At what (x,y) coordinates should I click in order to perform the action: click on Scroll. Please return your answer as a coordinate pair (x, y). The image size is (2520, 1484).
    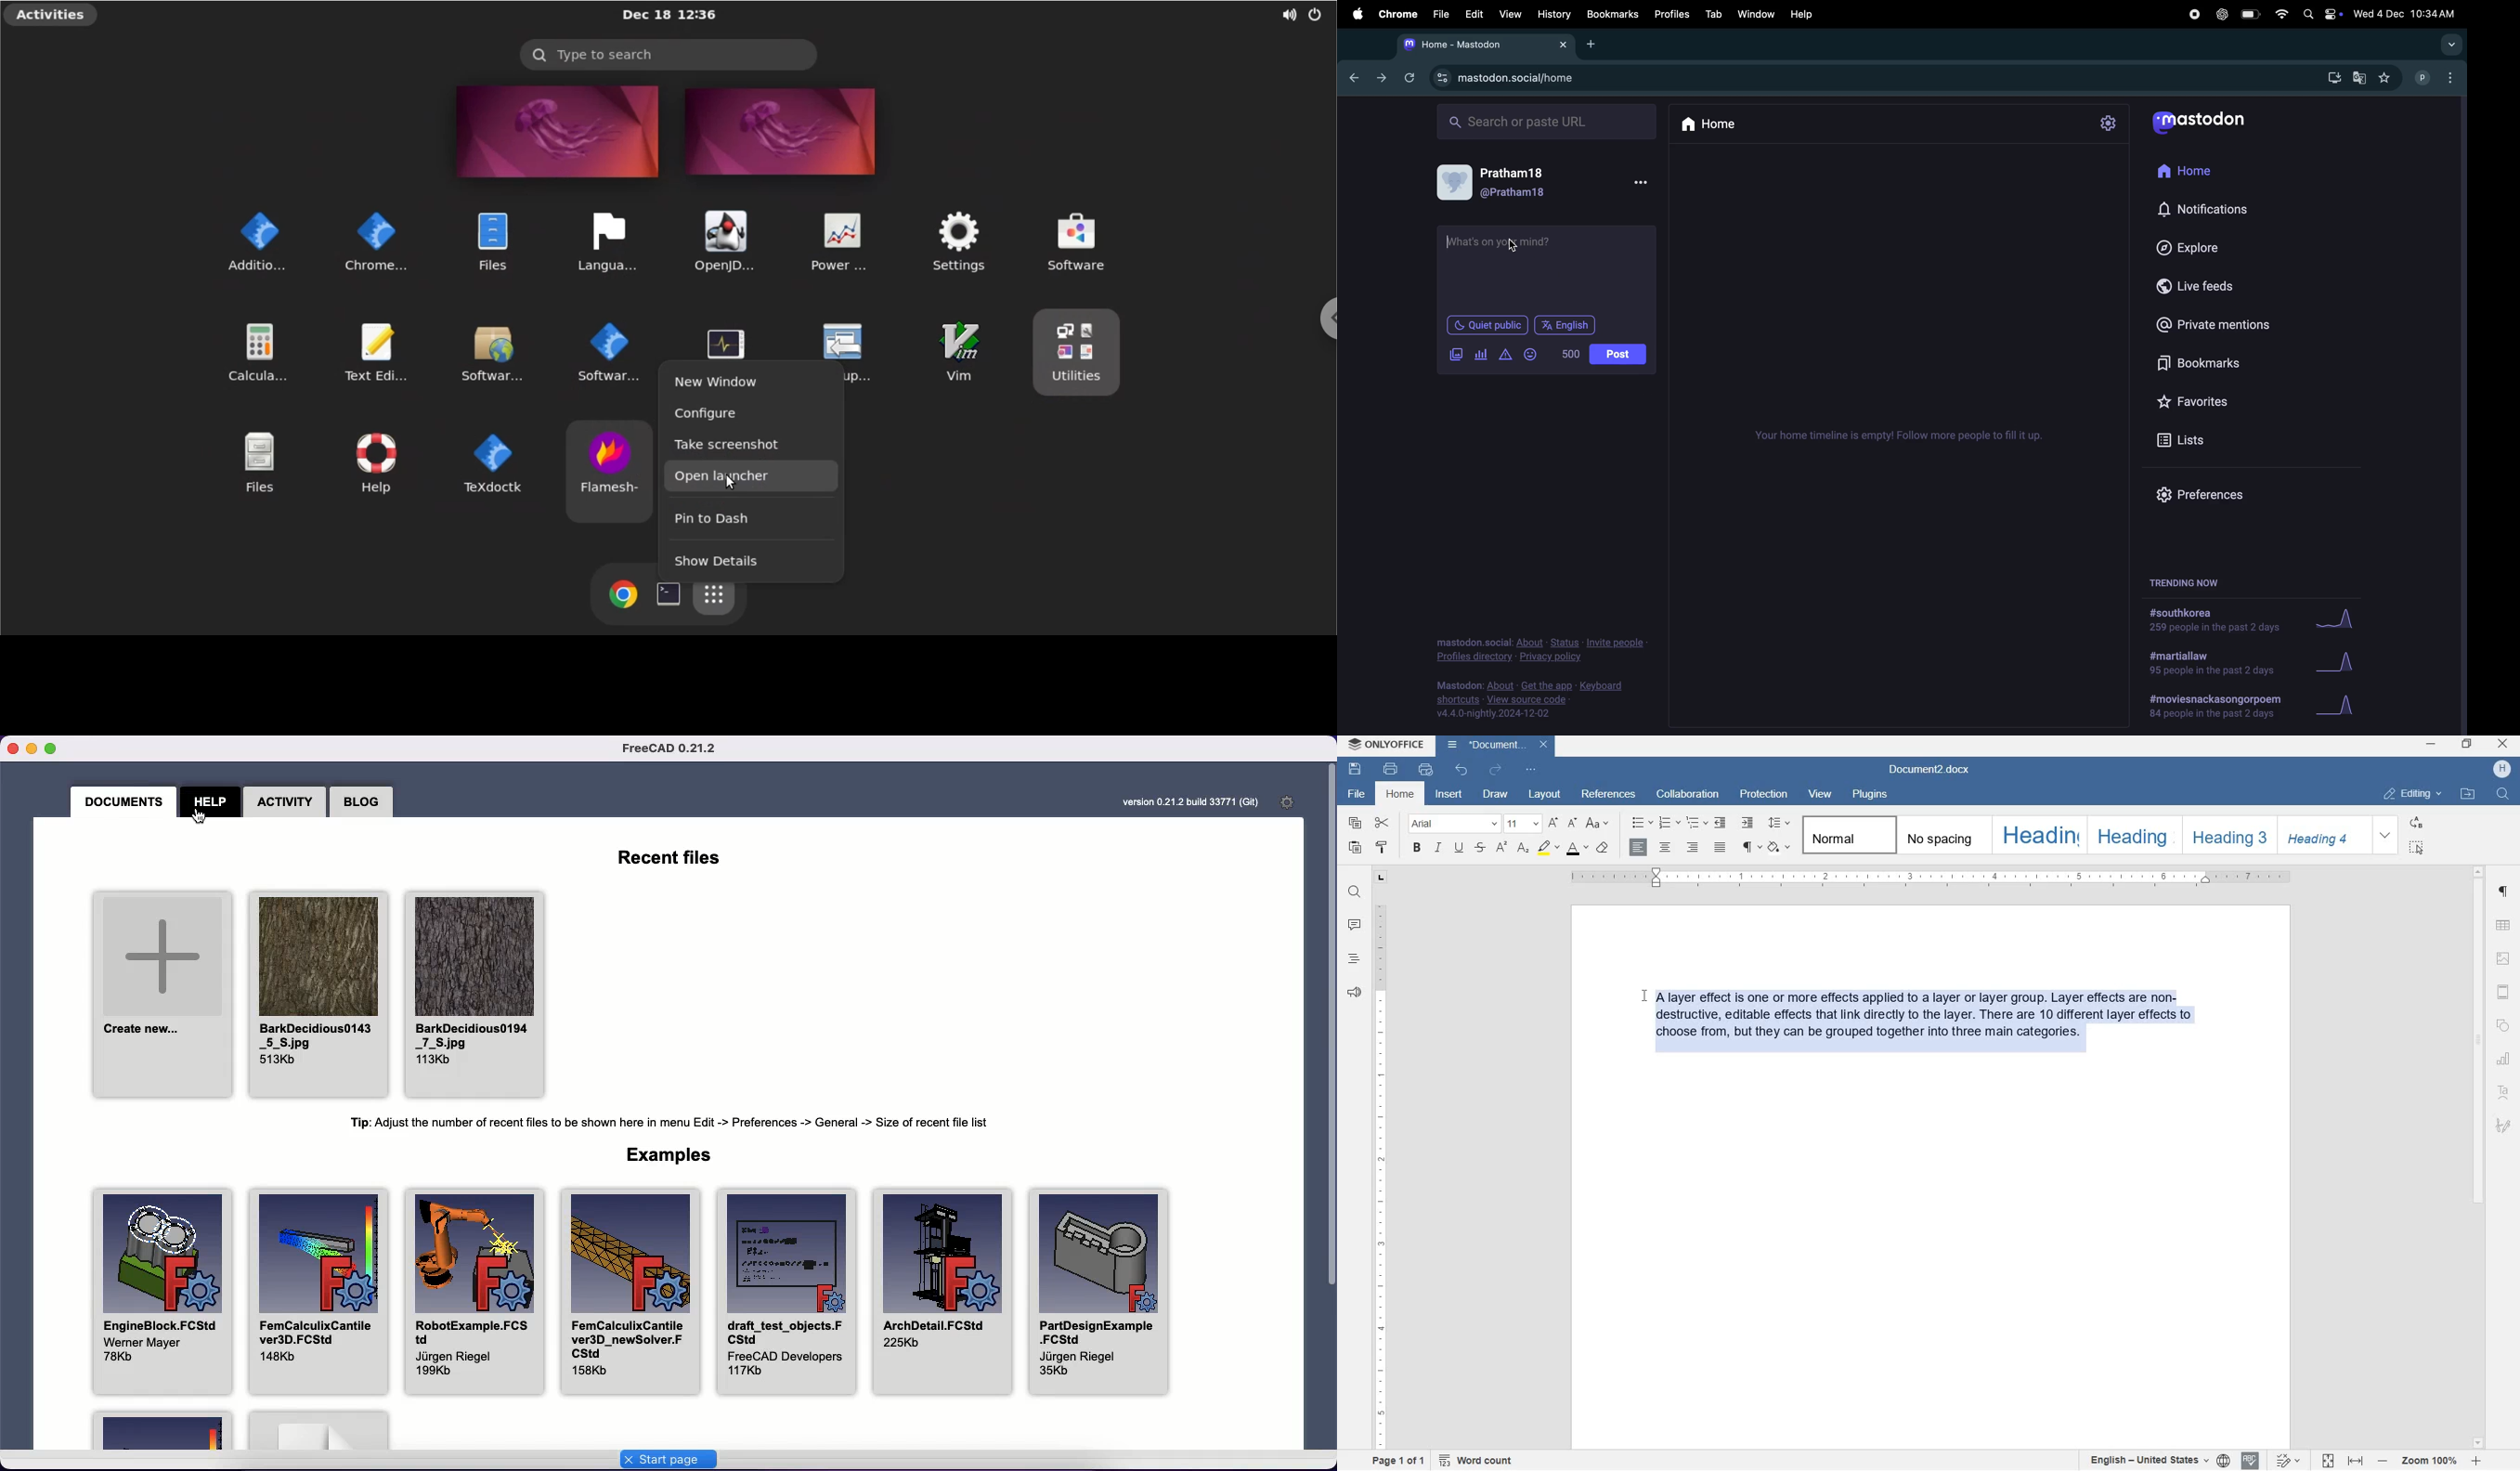
    Looking at the image, I should click on (1329, 1028).